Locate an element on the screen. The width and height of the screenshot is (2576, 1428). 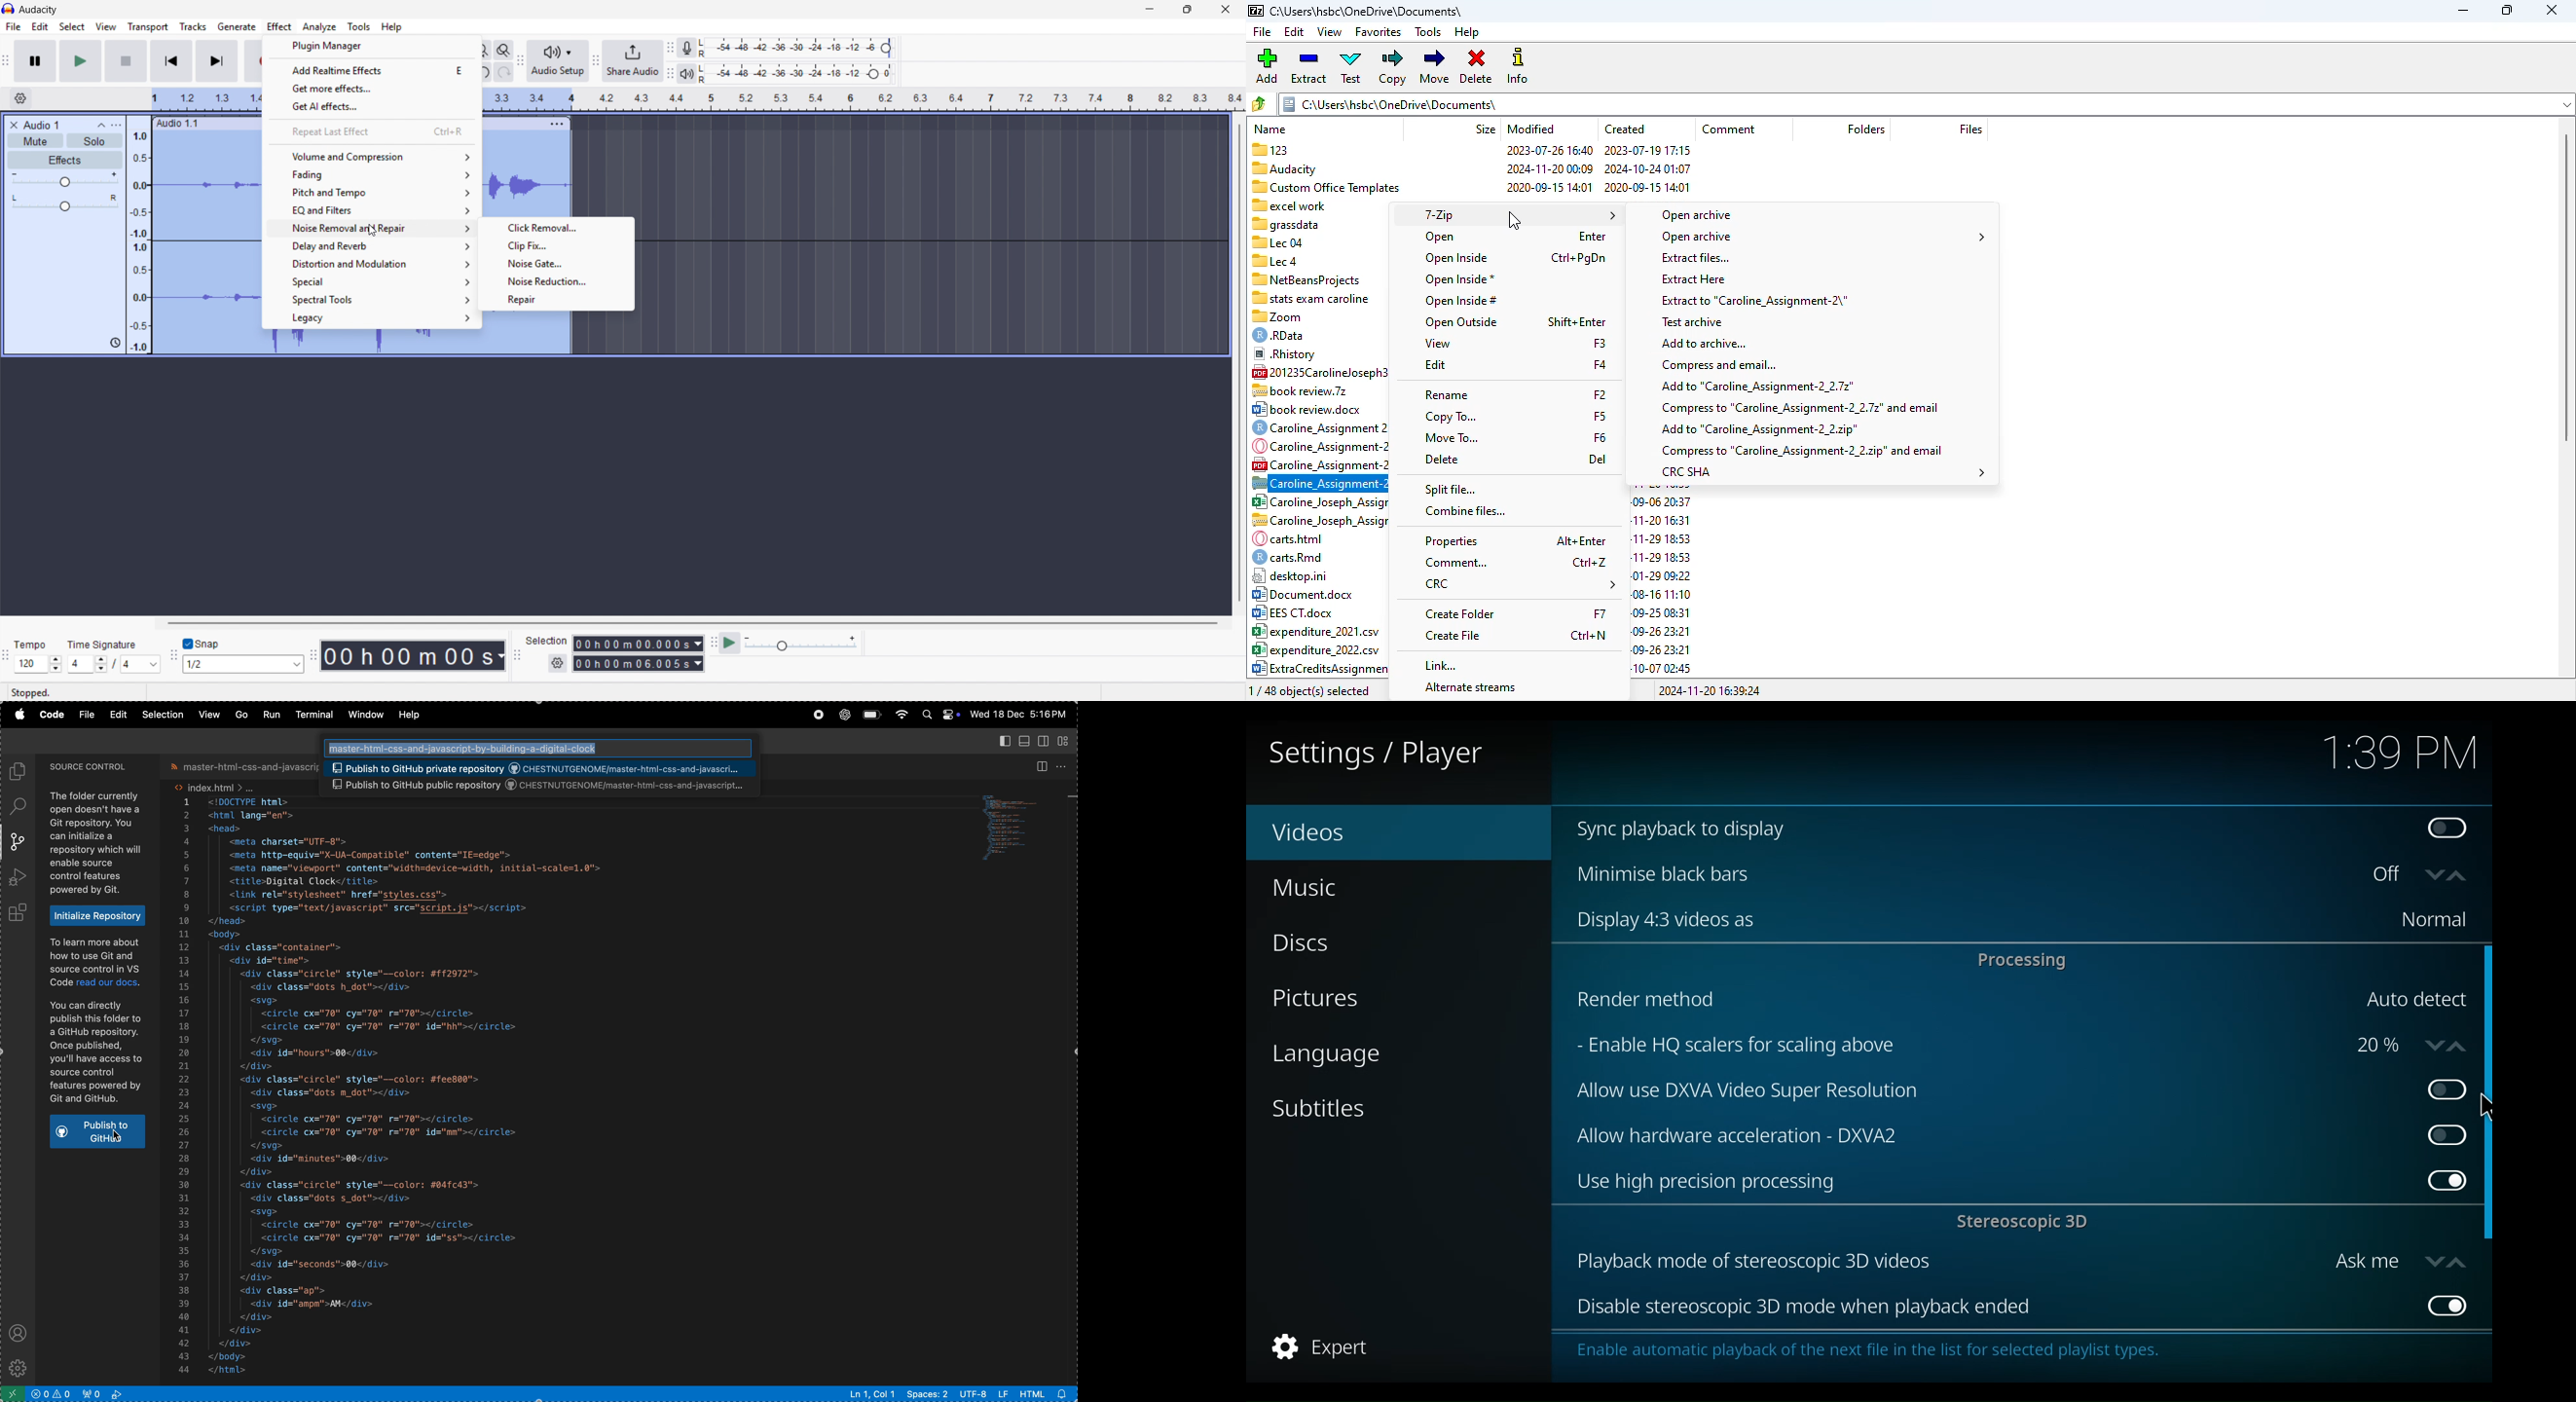
modified is located at coordinates (1531, 129).